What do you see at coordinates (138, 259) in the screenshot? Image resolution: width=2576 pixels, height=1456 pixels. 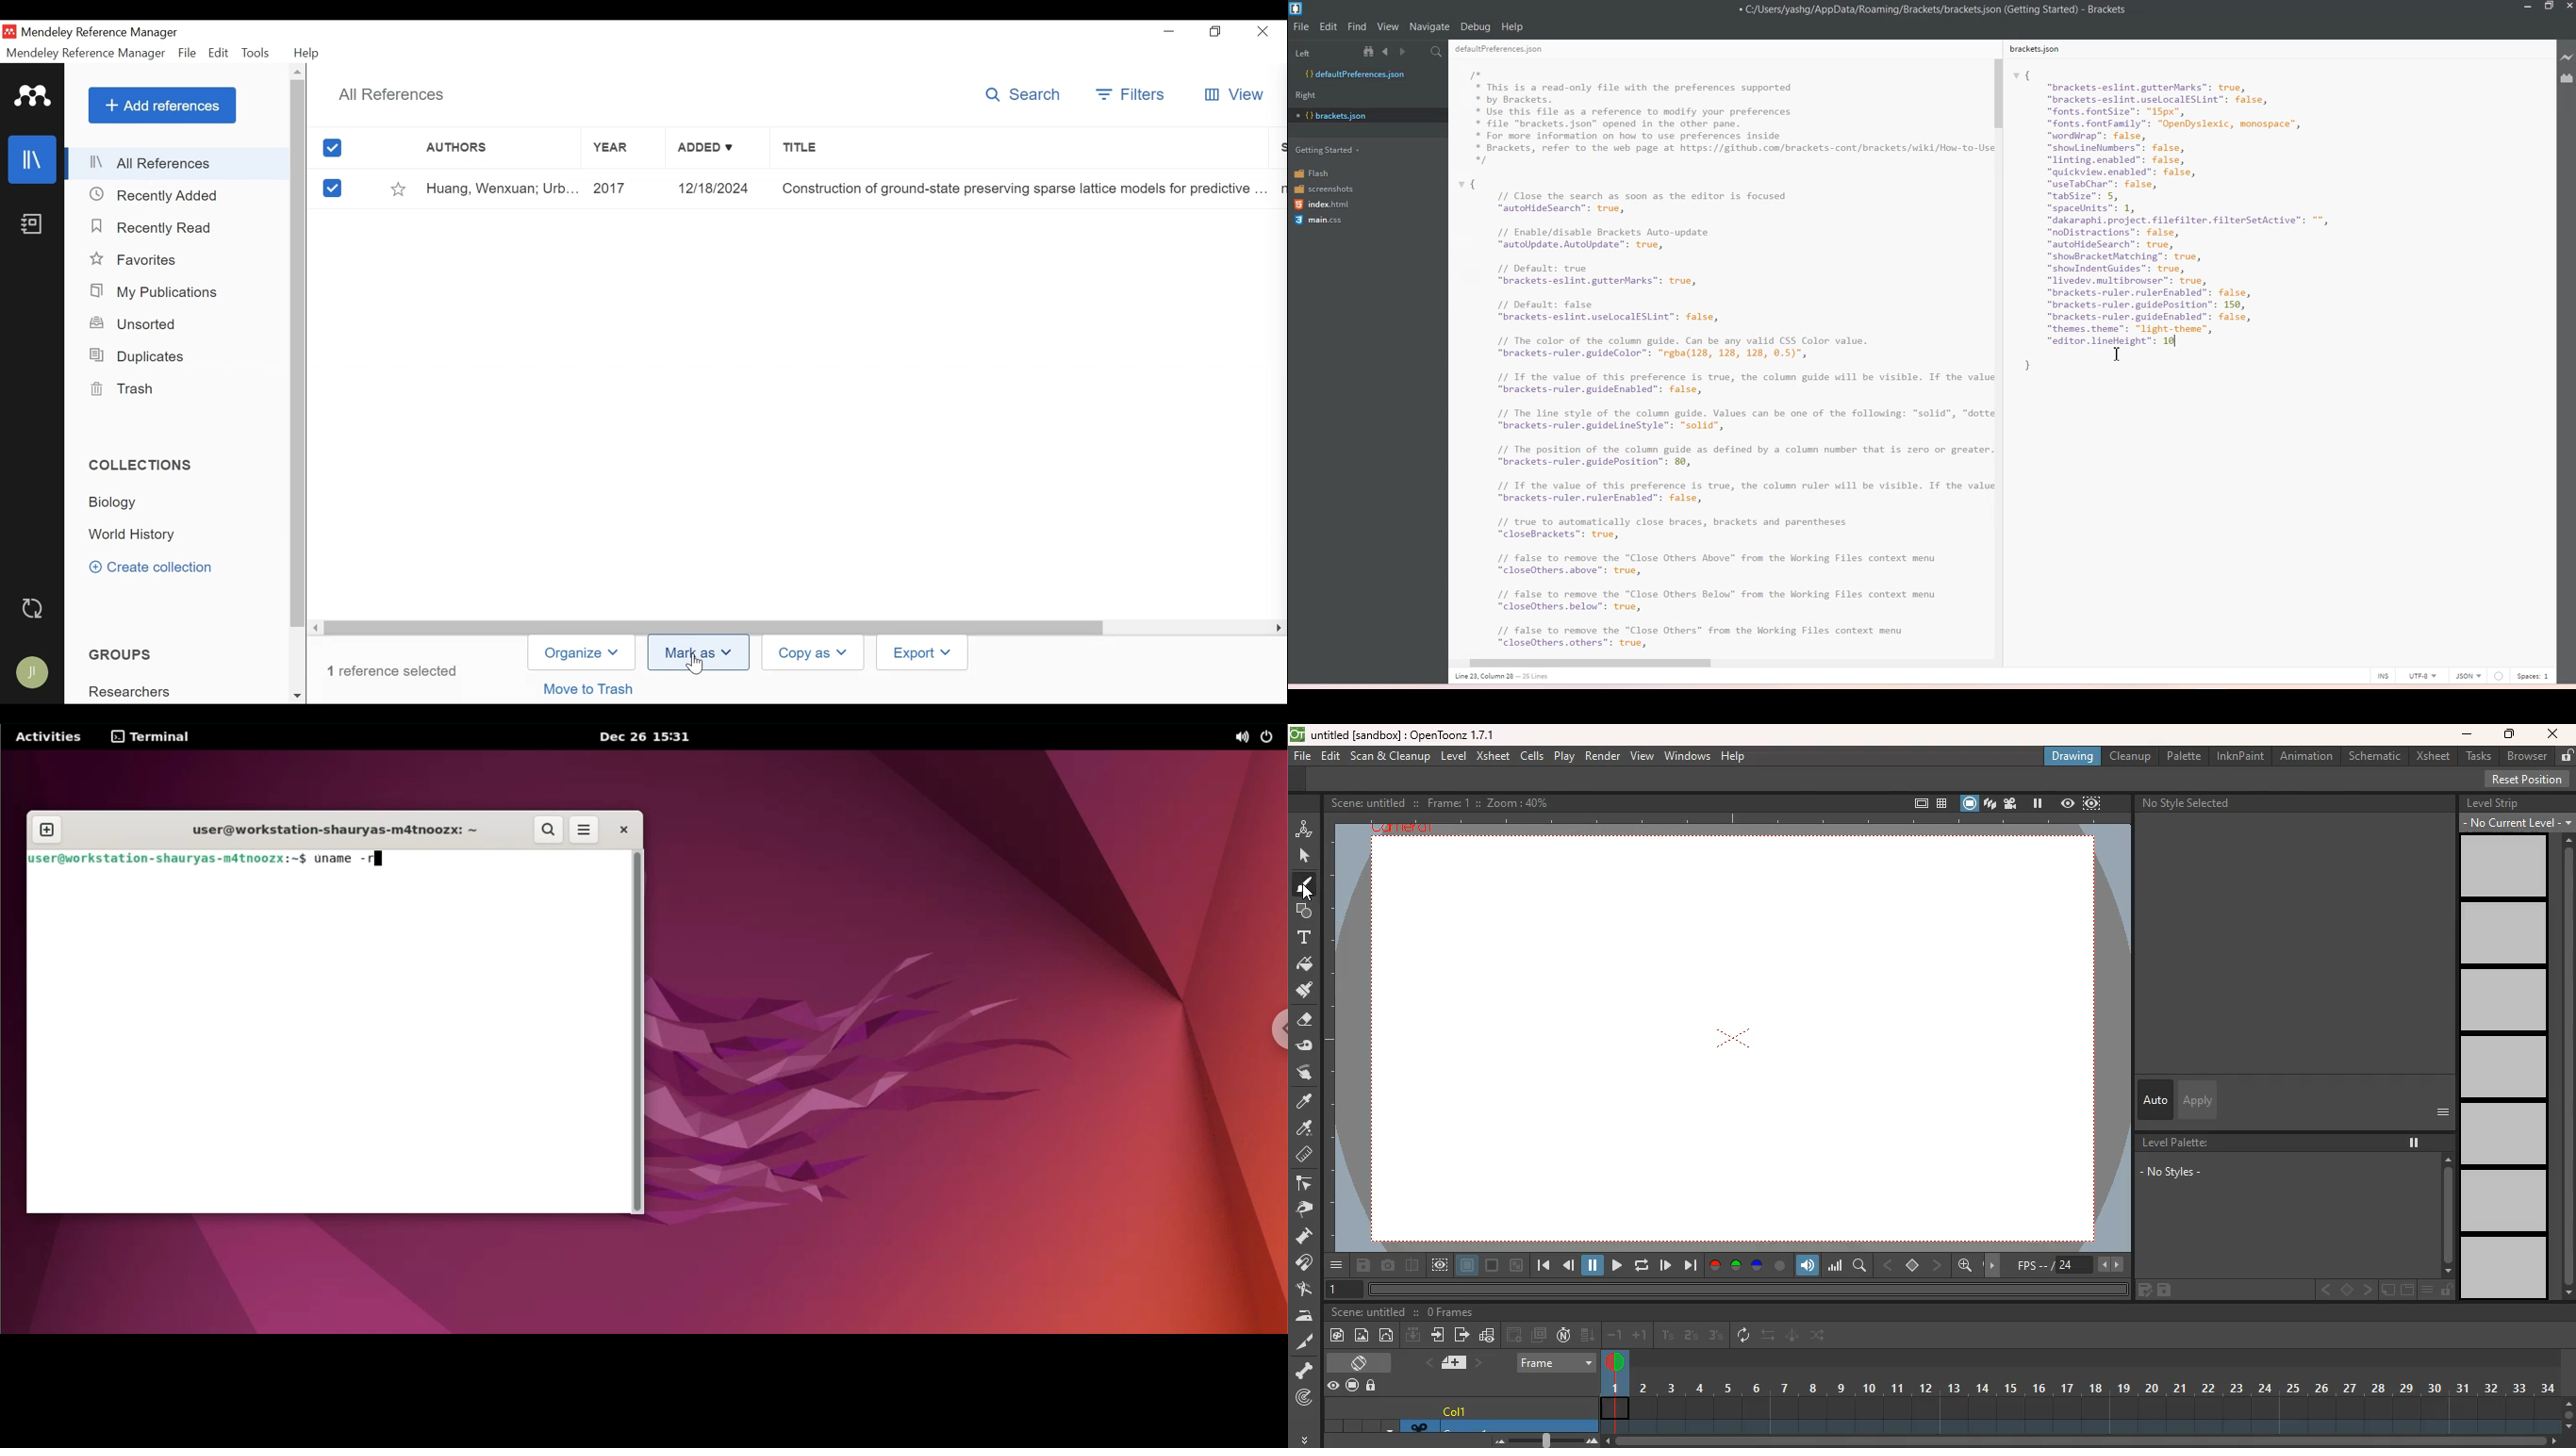 I see `Favorites` at bounding box center [138, 259].